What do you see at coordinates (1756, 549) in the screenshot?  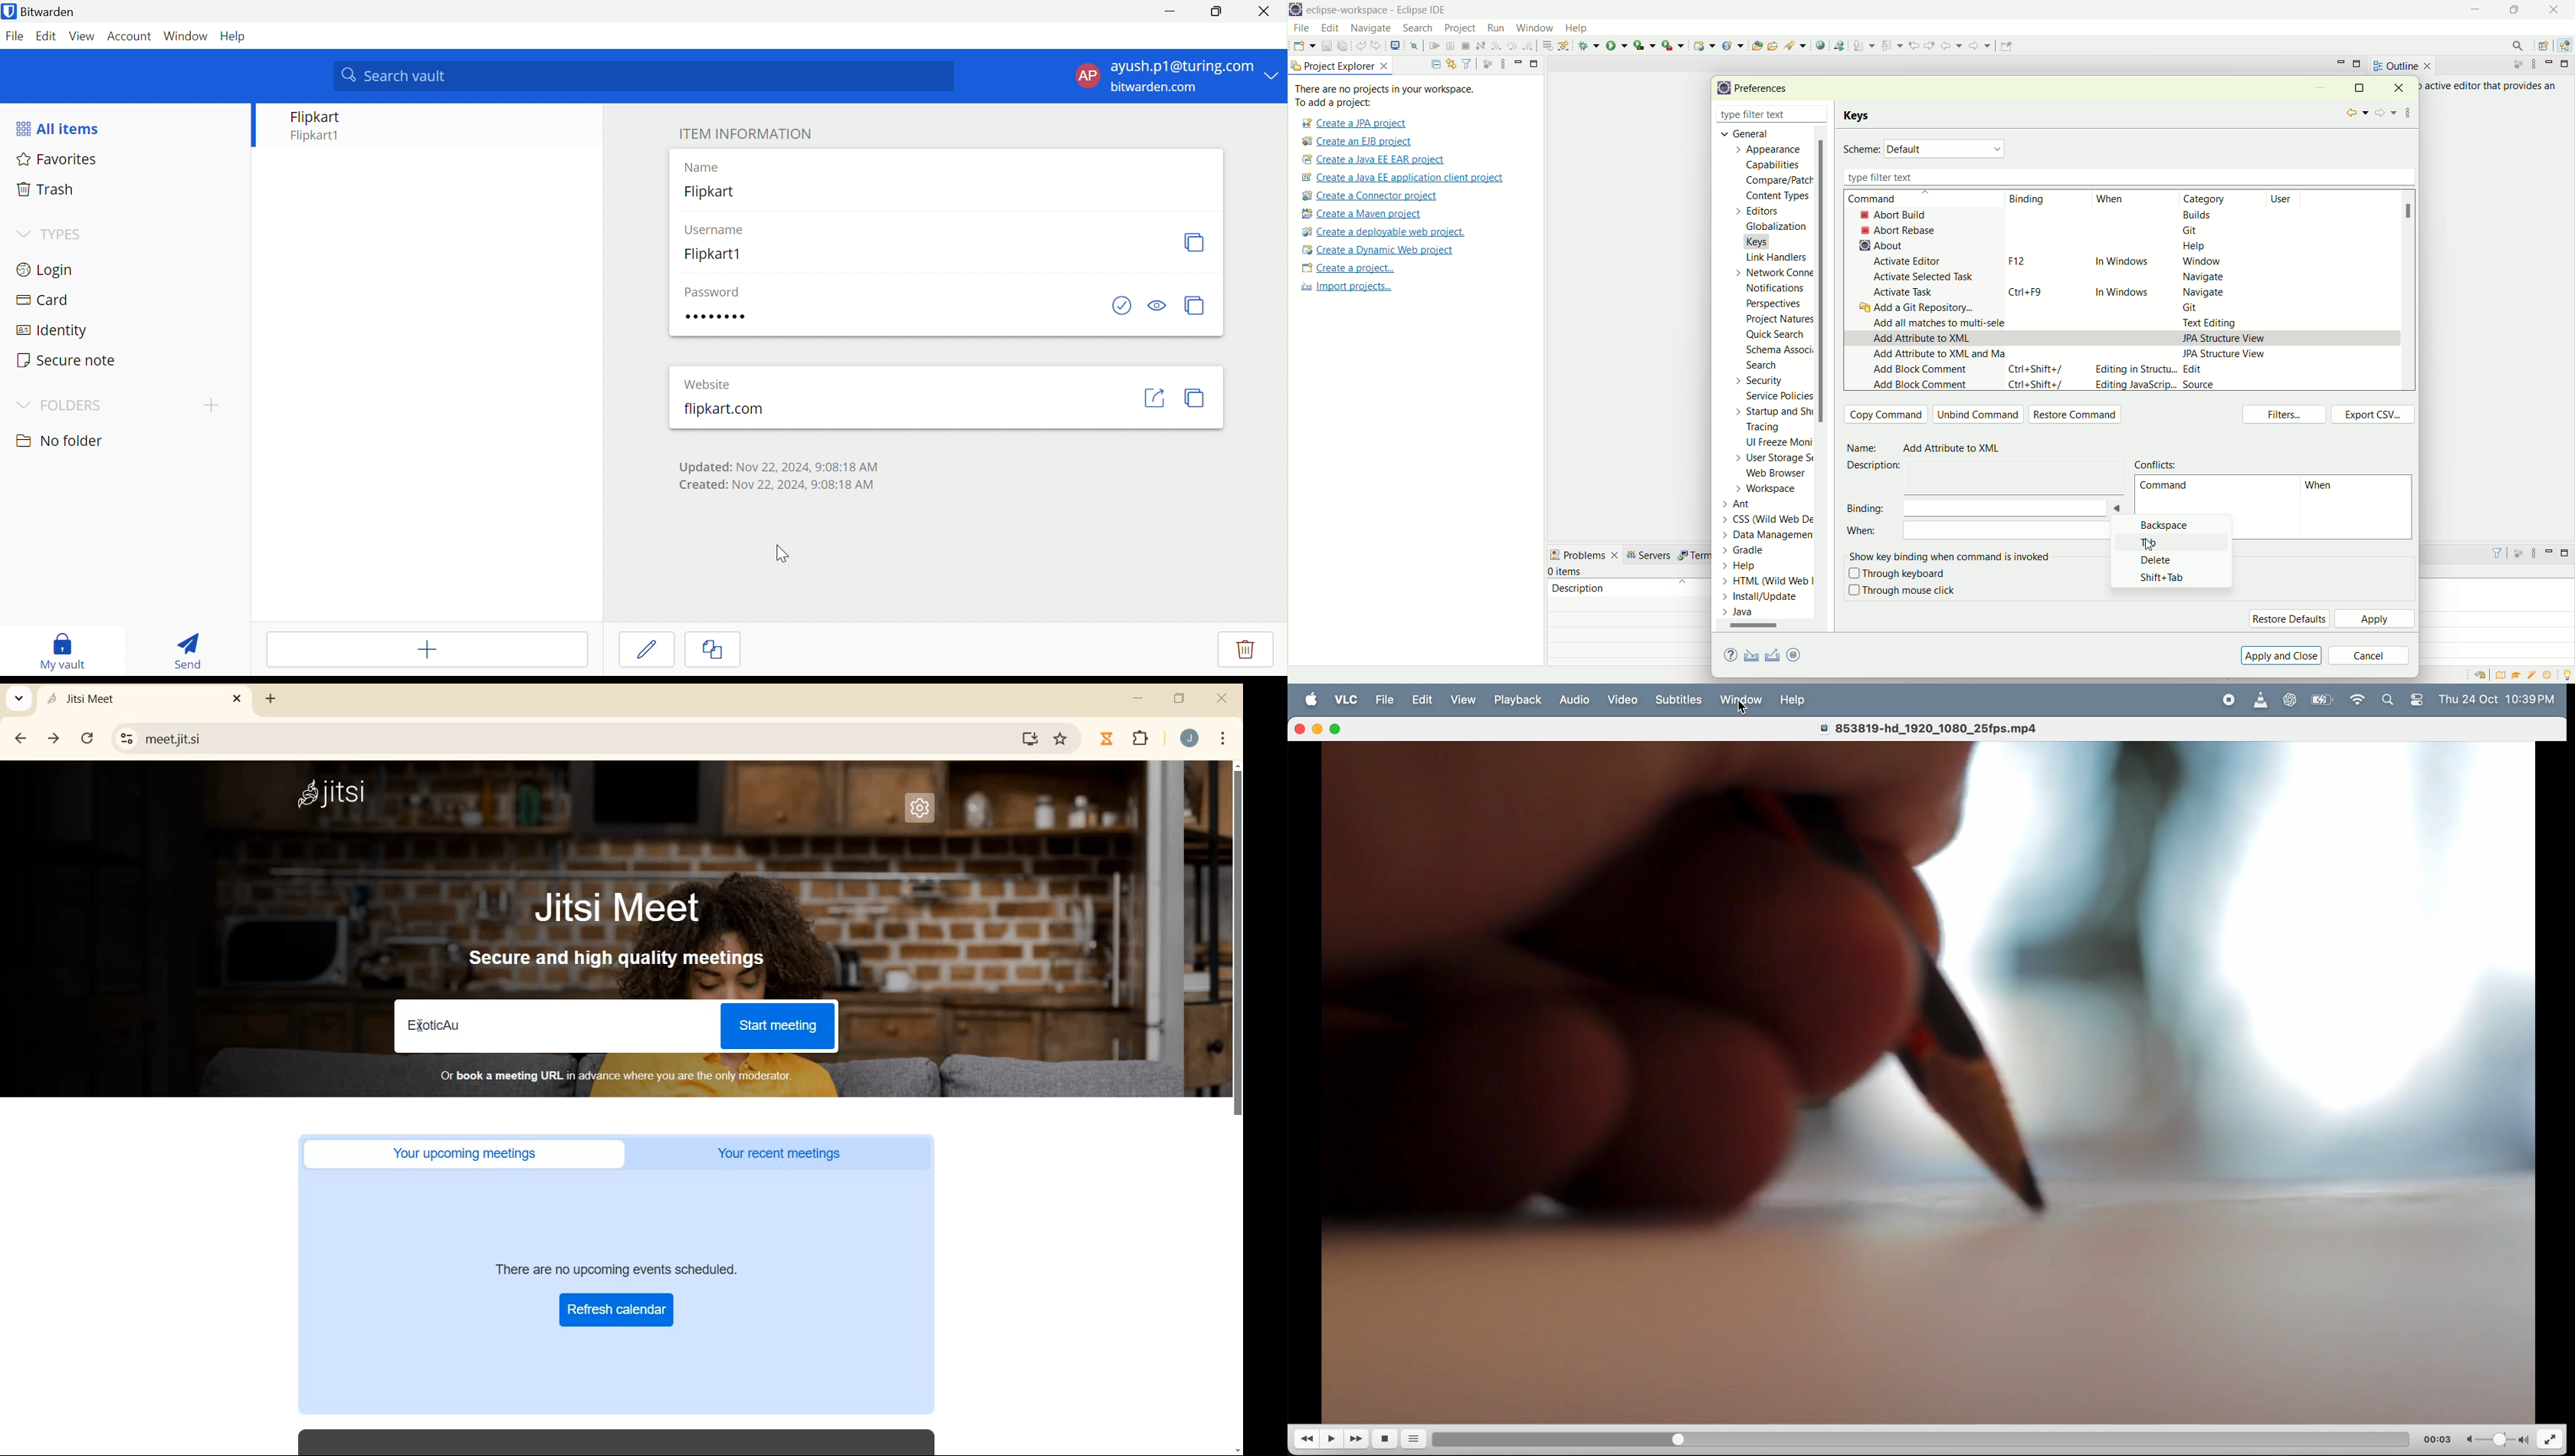 I see `Gradle` at bounding box center [1756, 549].